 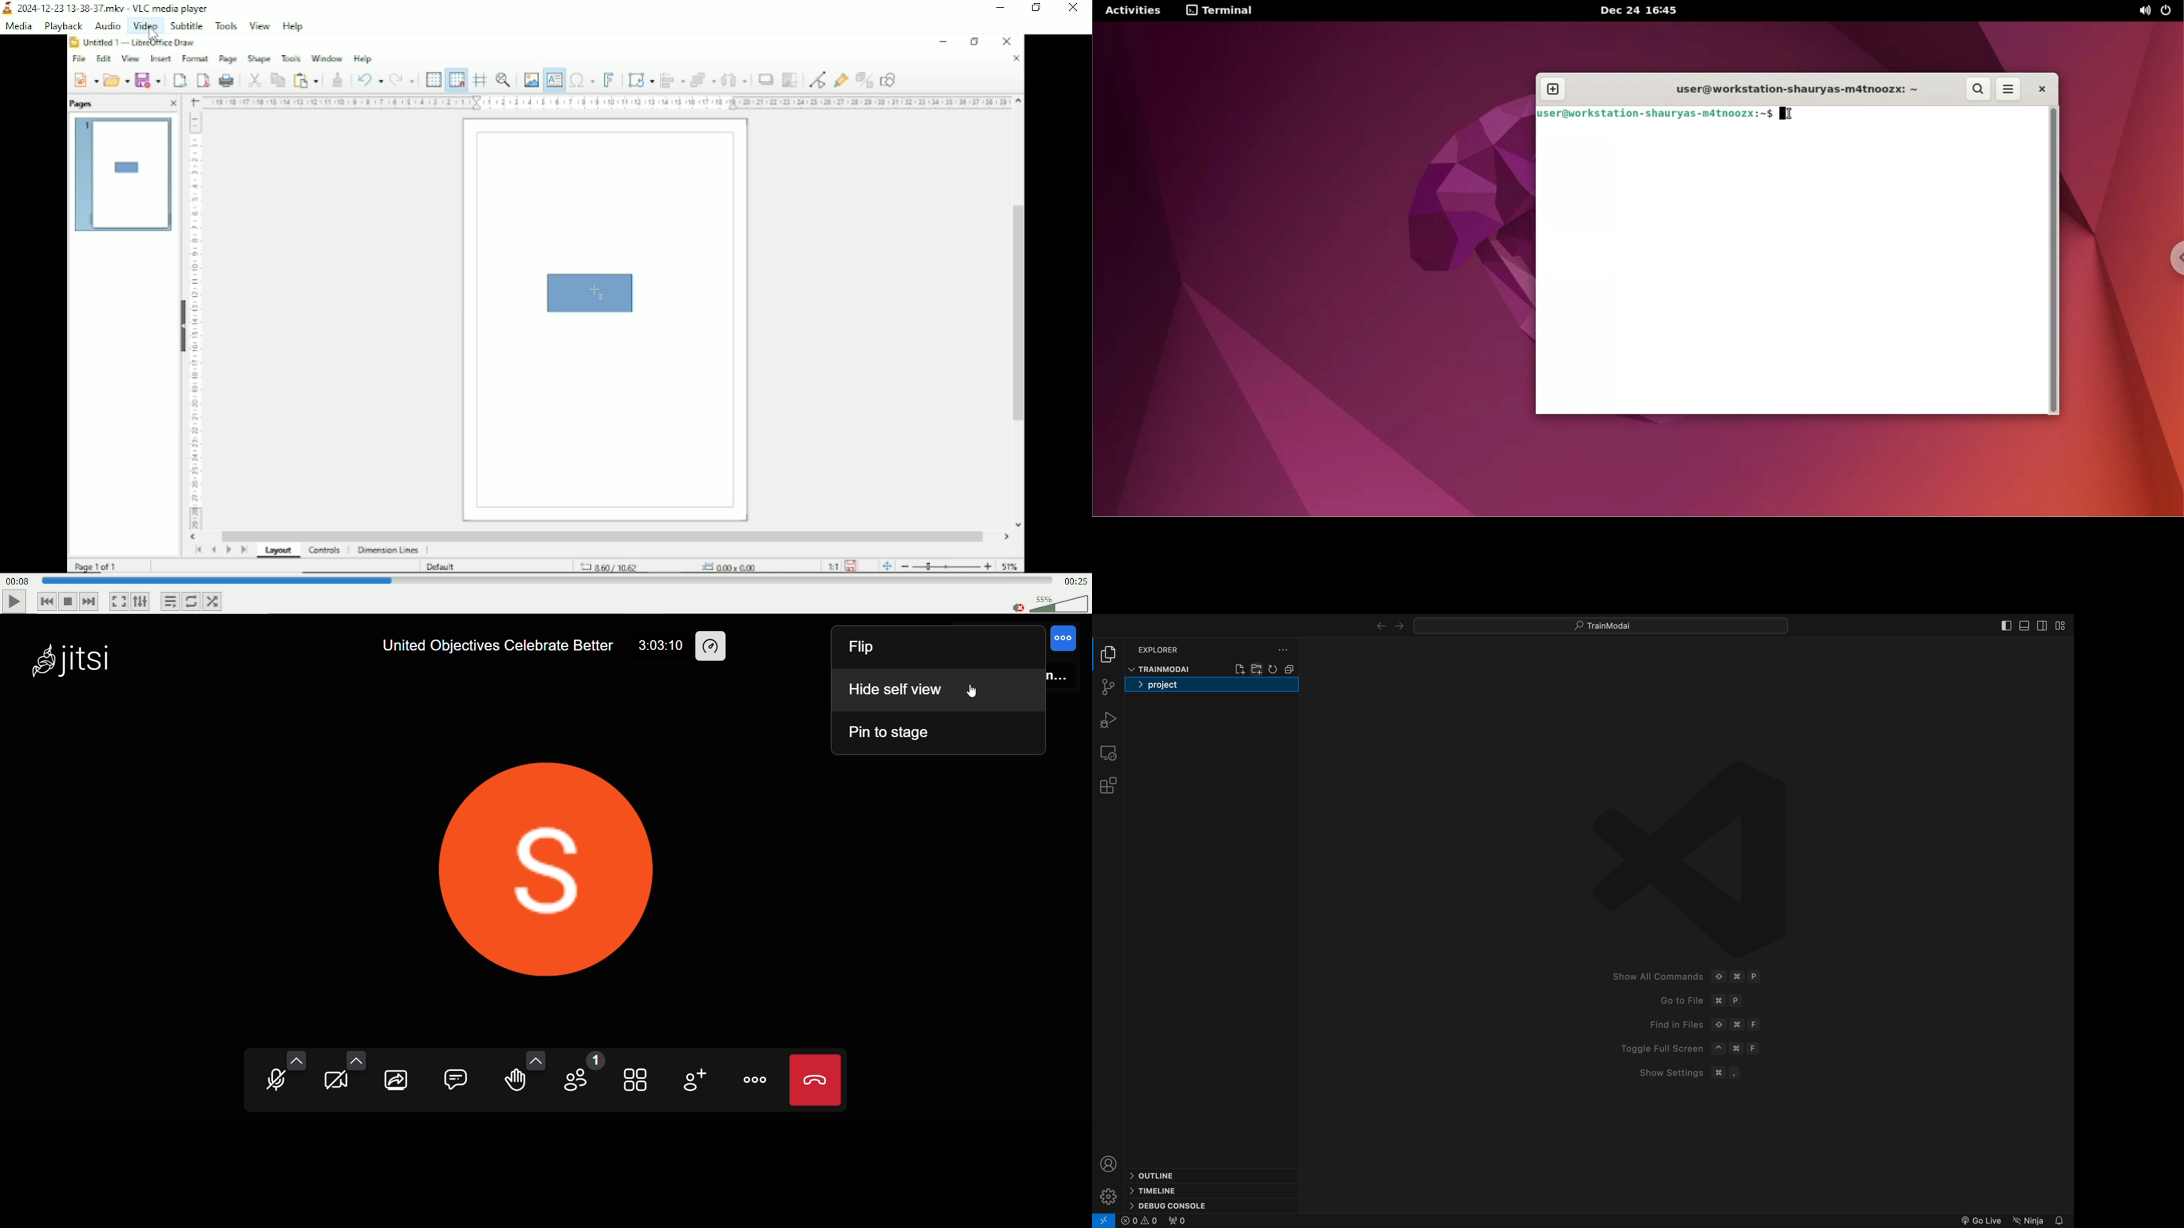 I want to click on Total duration, so click(x=1074, y=580).